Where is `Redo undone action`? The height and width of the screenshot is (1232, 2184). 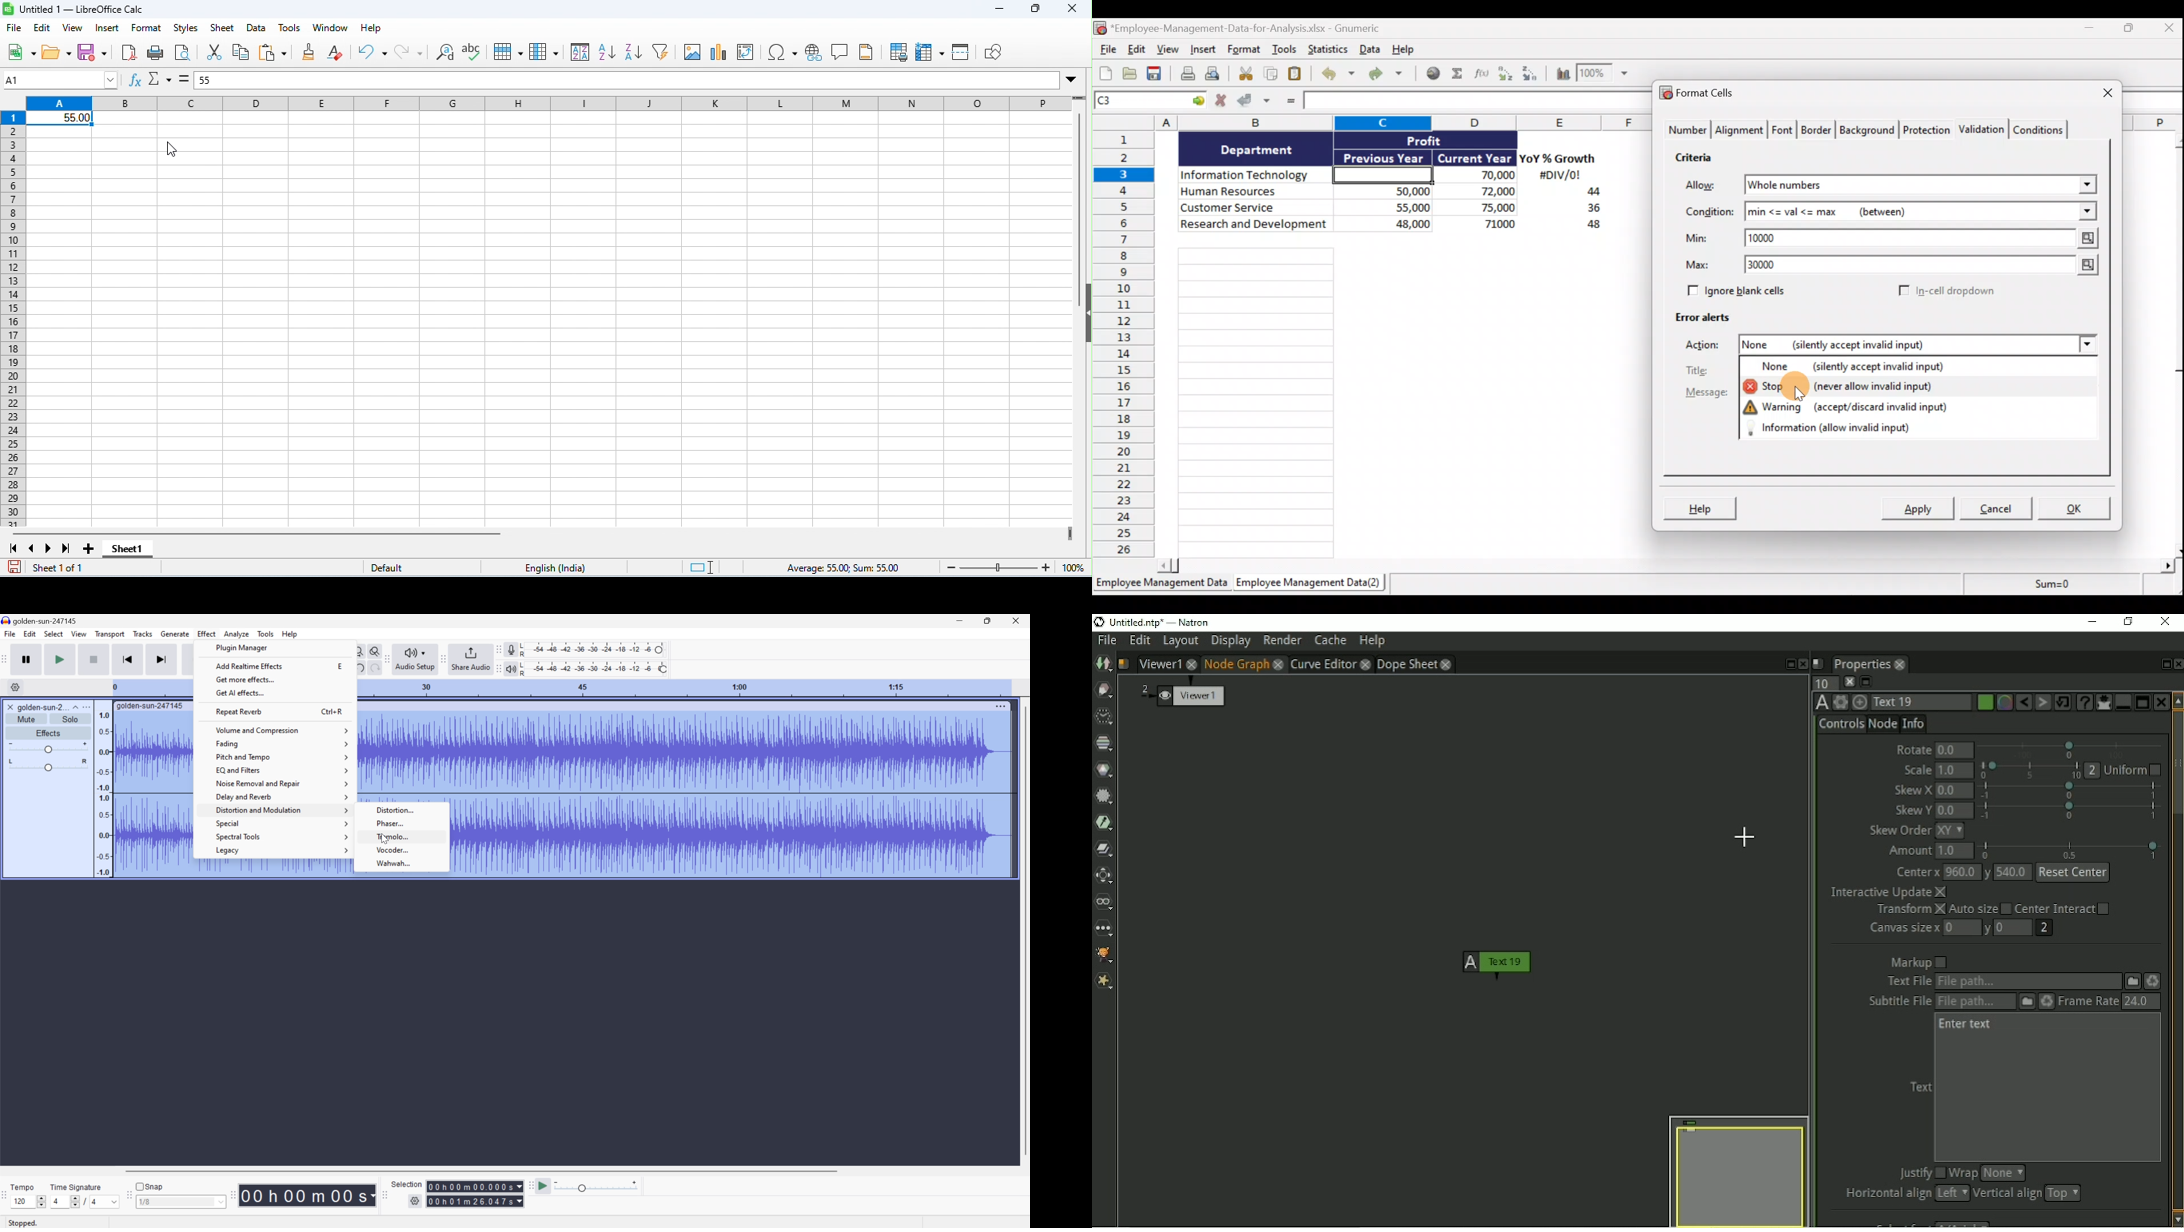 Redo undone action is located at coordinates (1390, 74).